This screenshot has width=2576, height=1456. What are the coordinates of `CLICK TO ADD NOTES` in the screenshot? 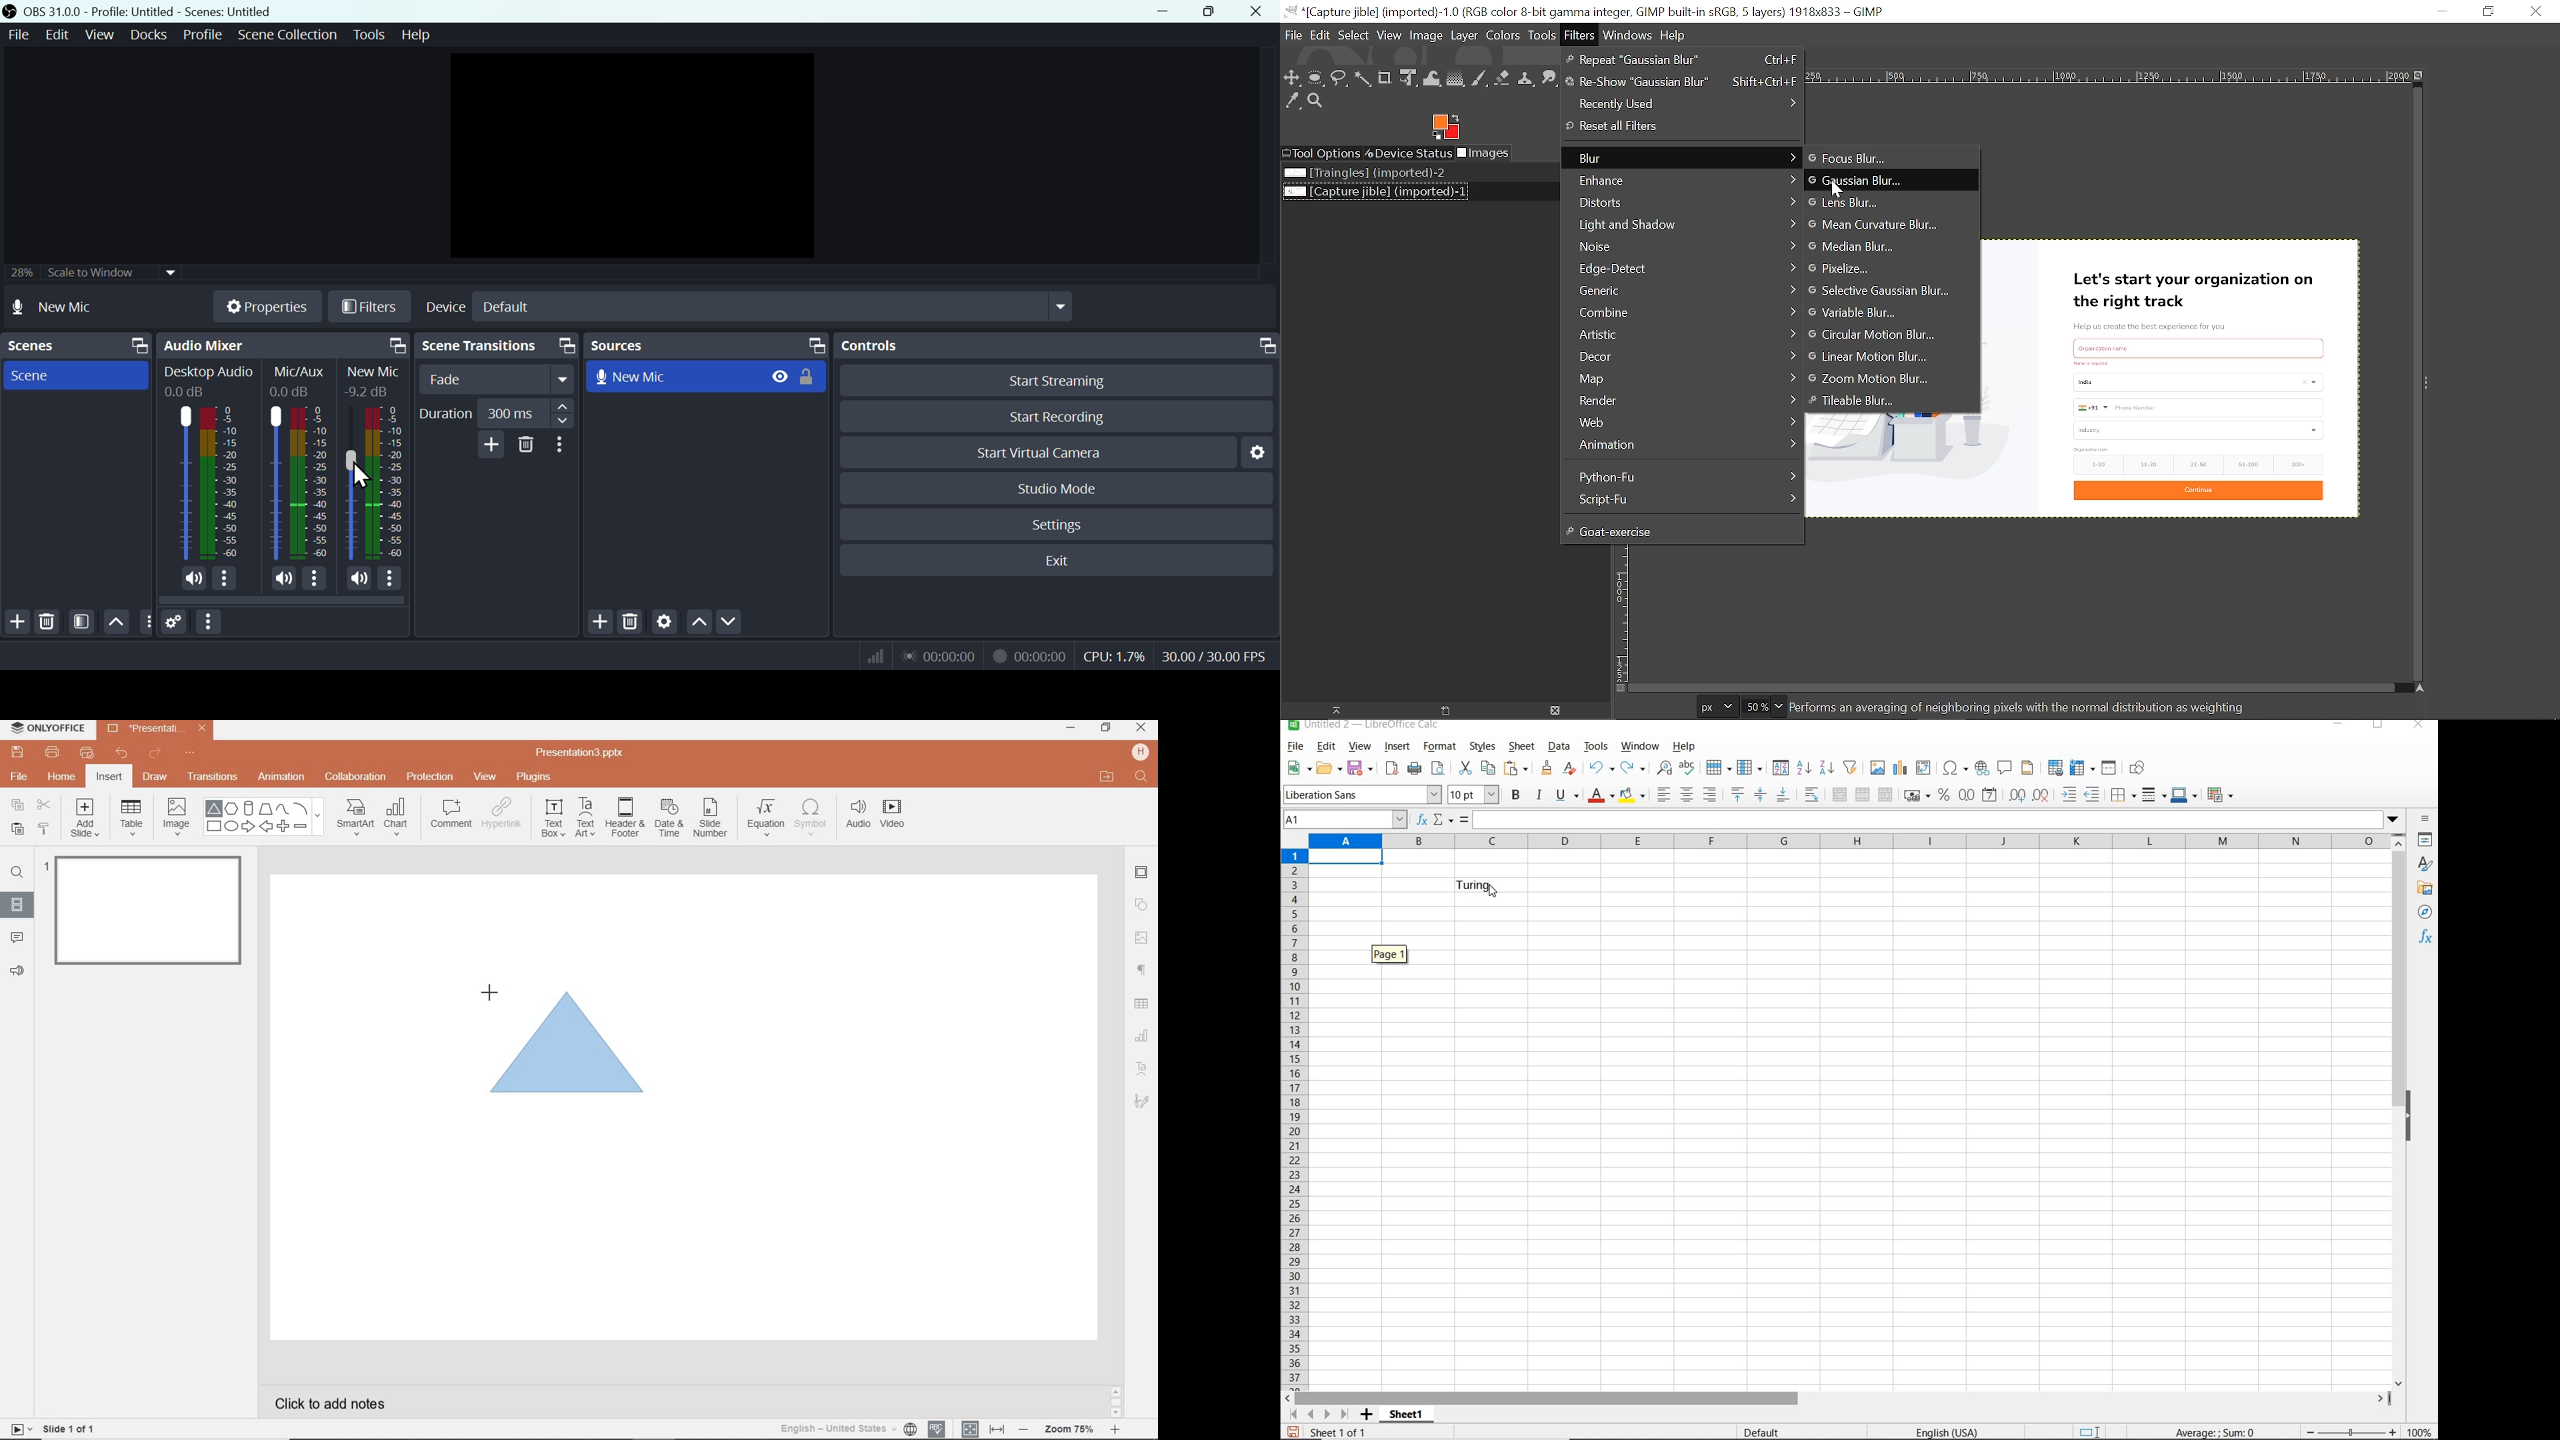 It's located at (343, 1403).